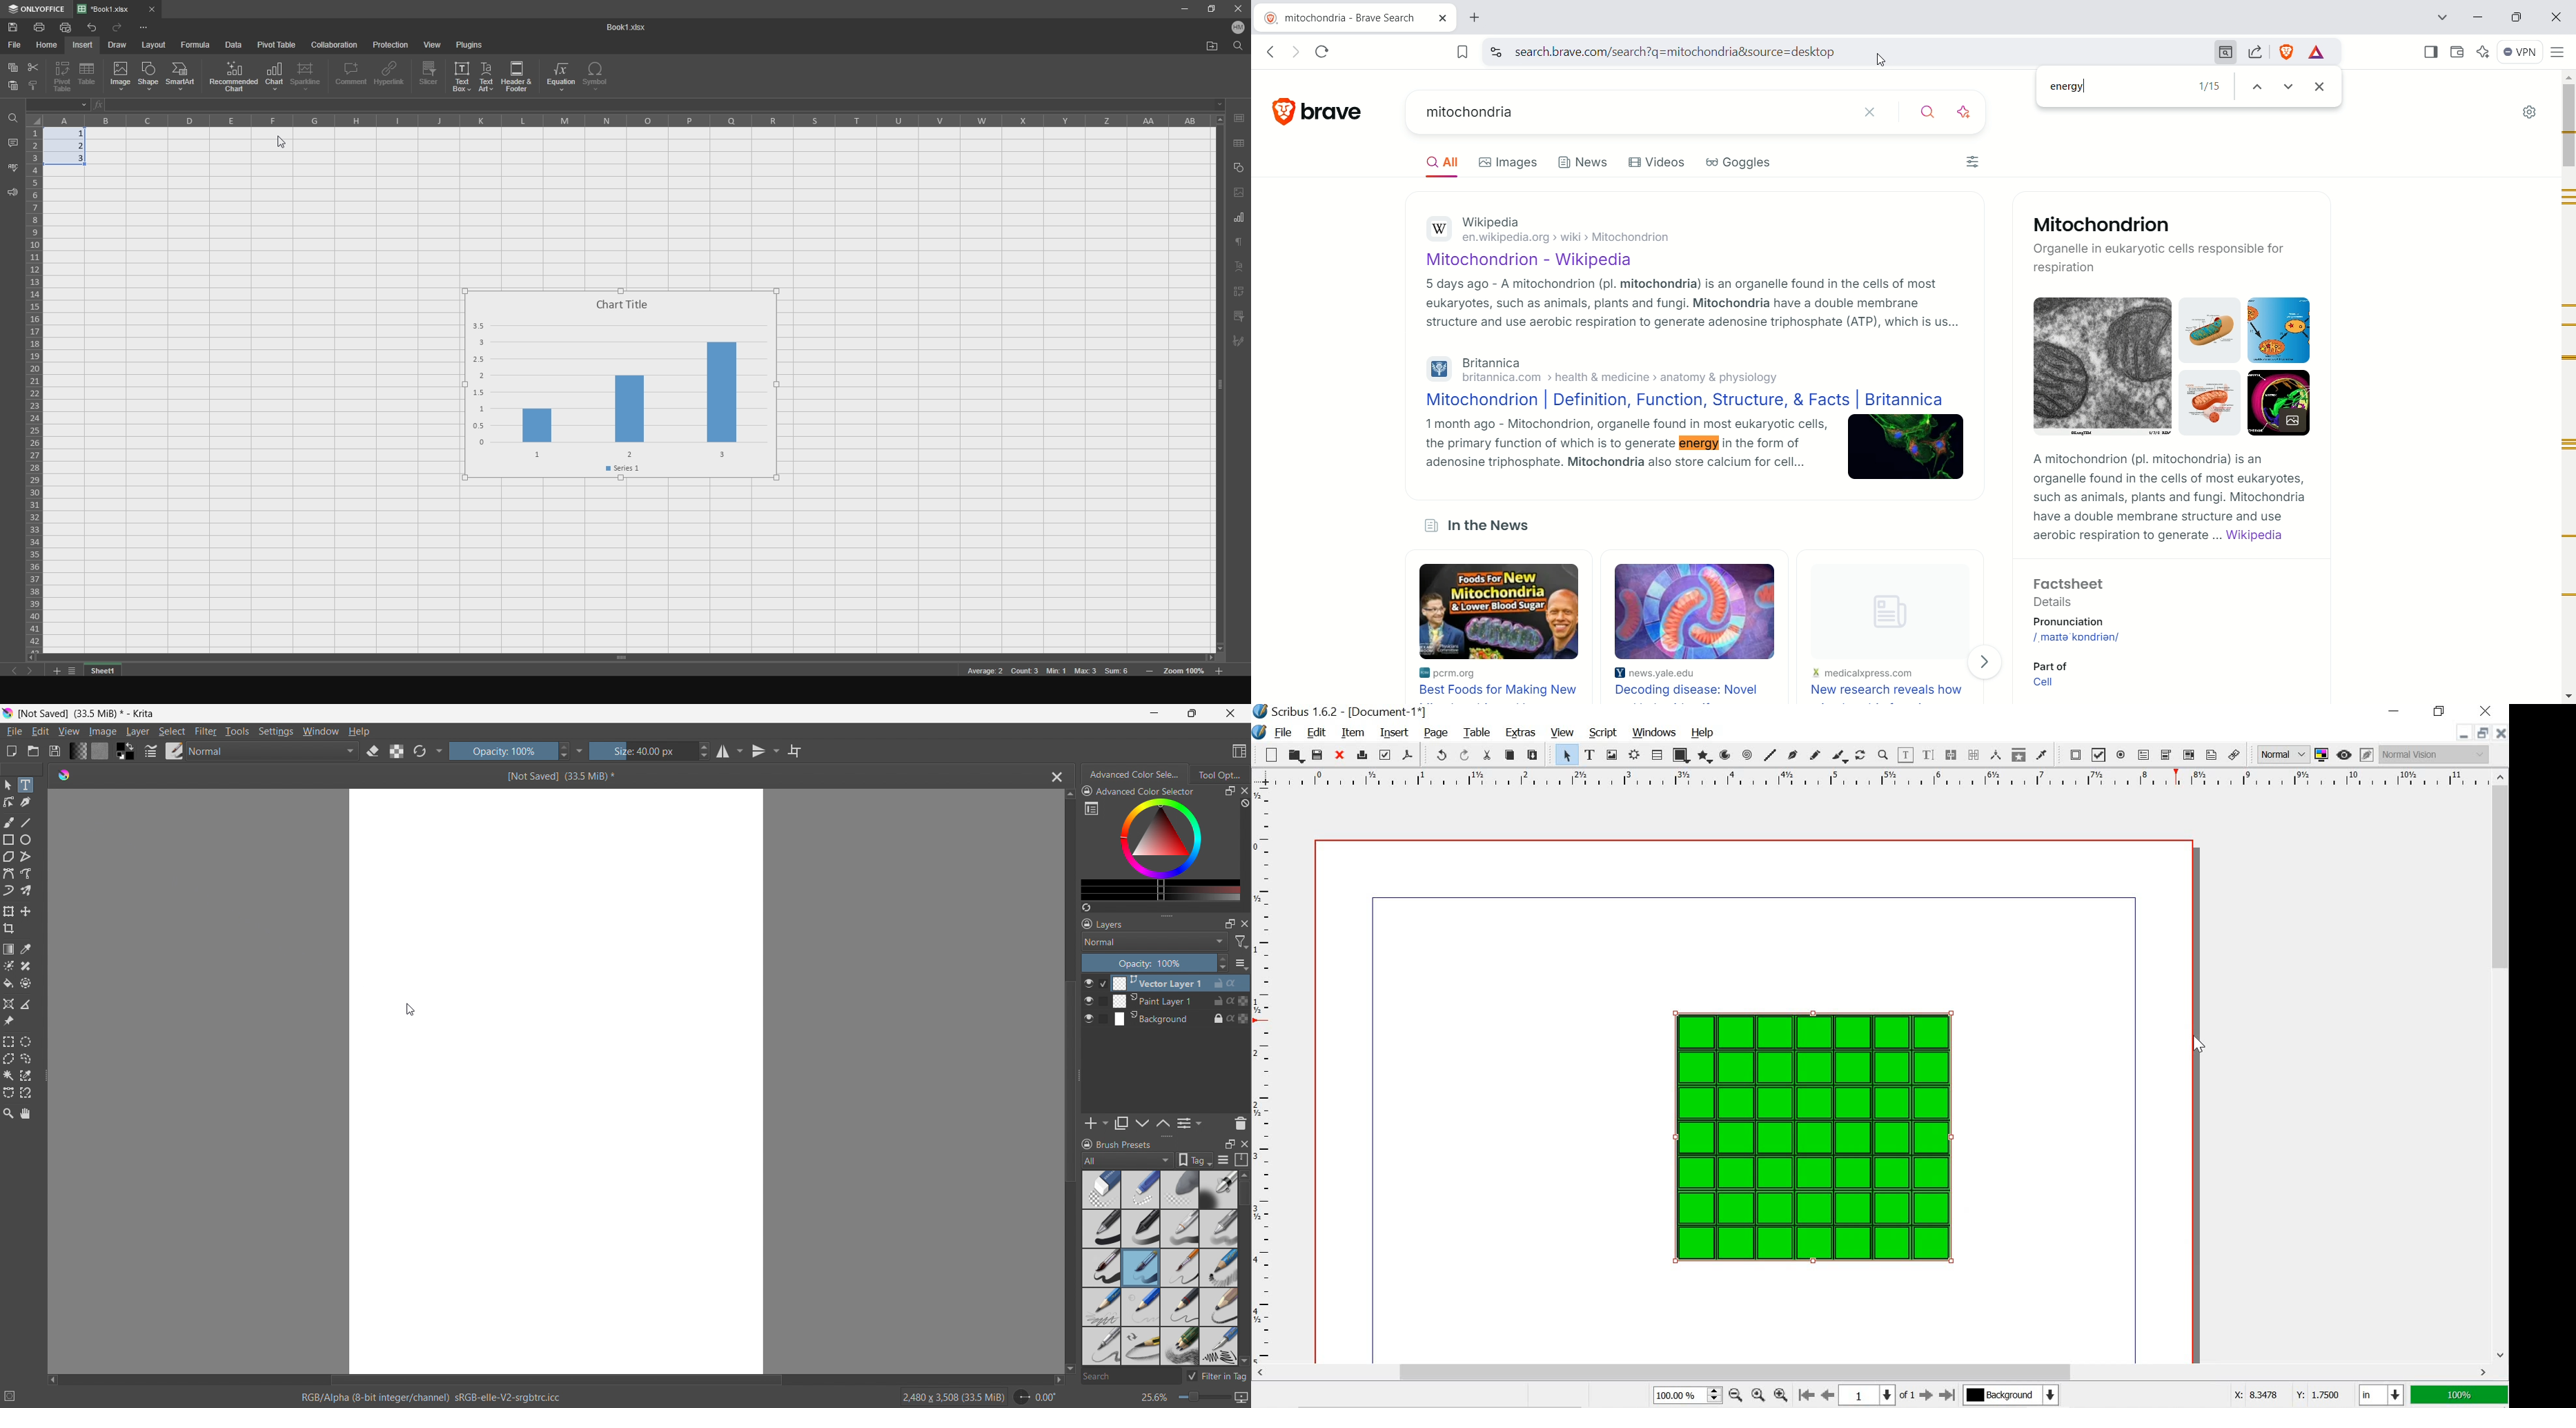 This screenshot has height=1428, width=2576. Describe the element at coordinates (1101, 1306) in the screenshot. I see `pencil` at that location.